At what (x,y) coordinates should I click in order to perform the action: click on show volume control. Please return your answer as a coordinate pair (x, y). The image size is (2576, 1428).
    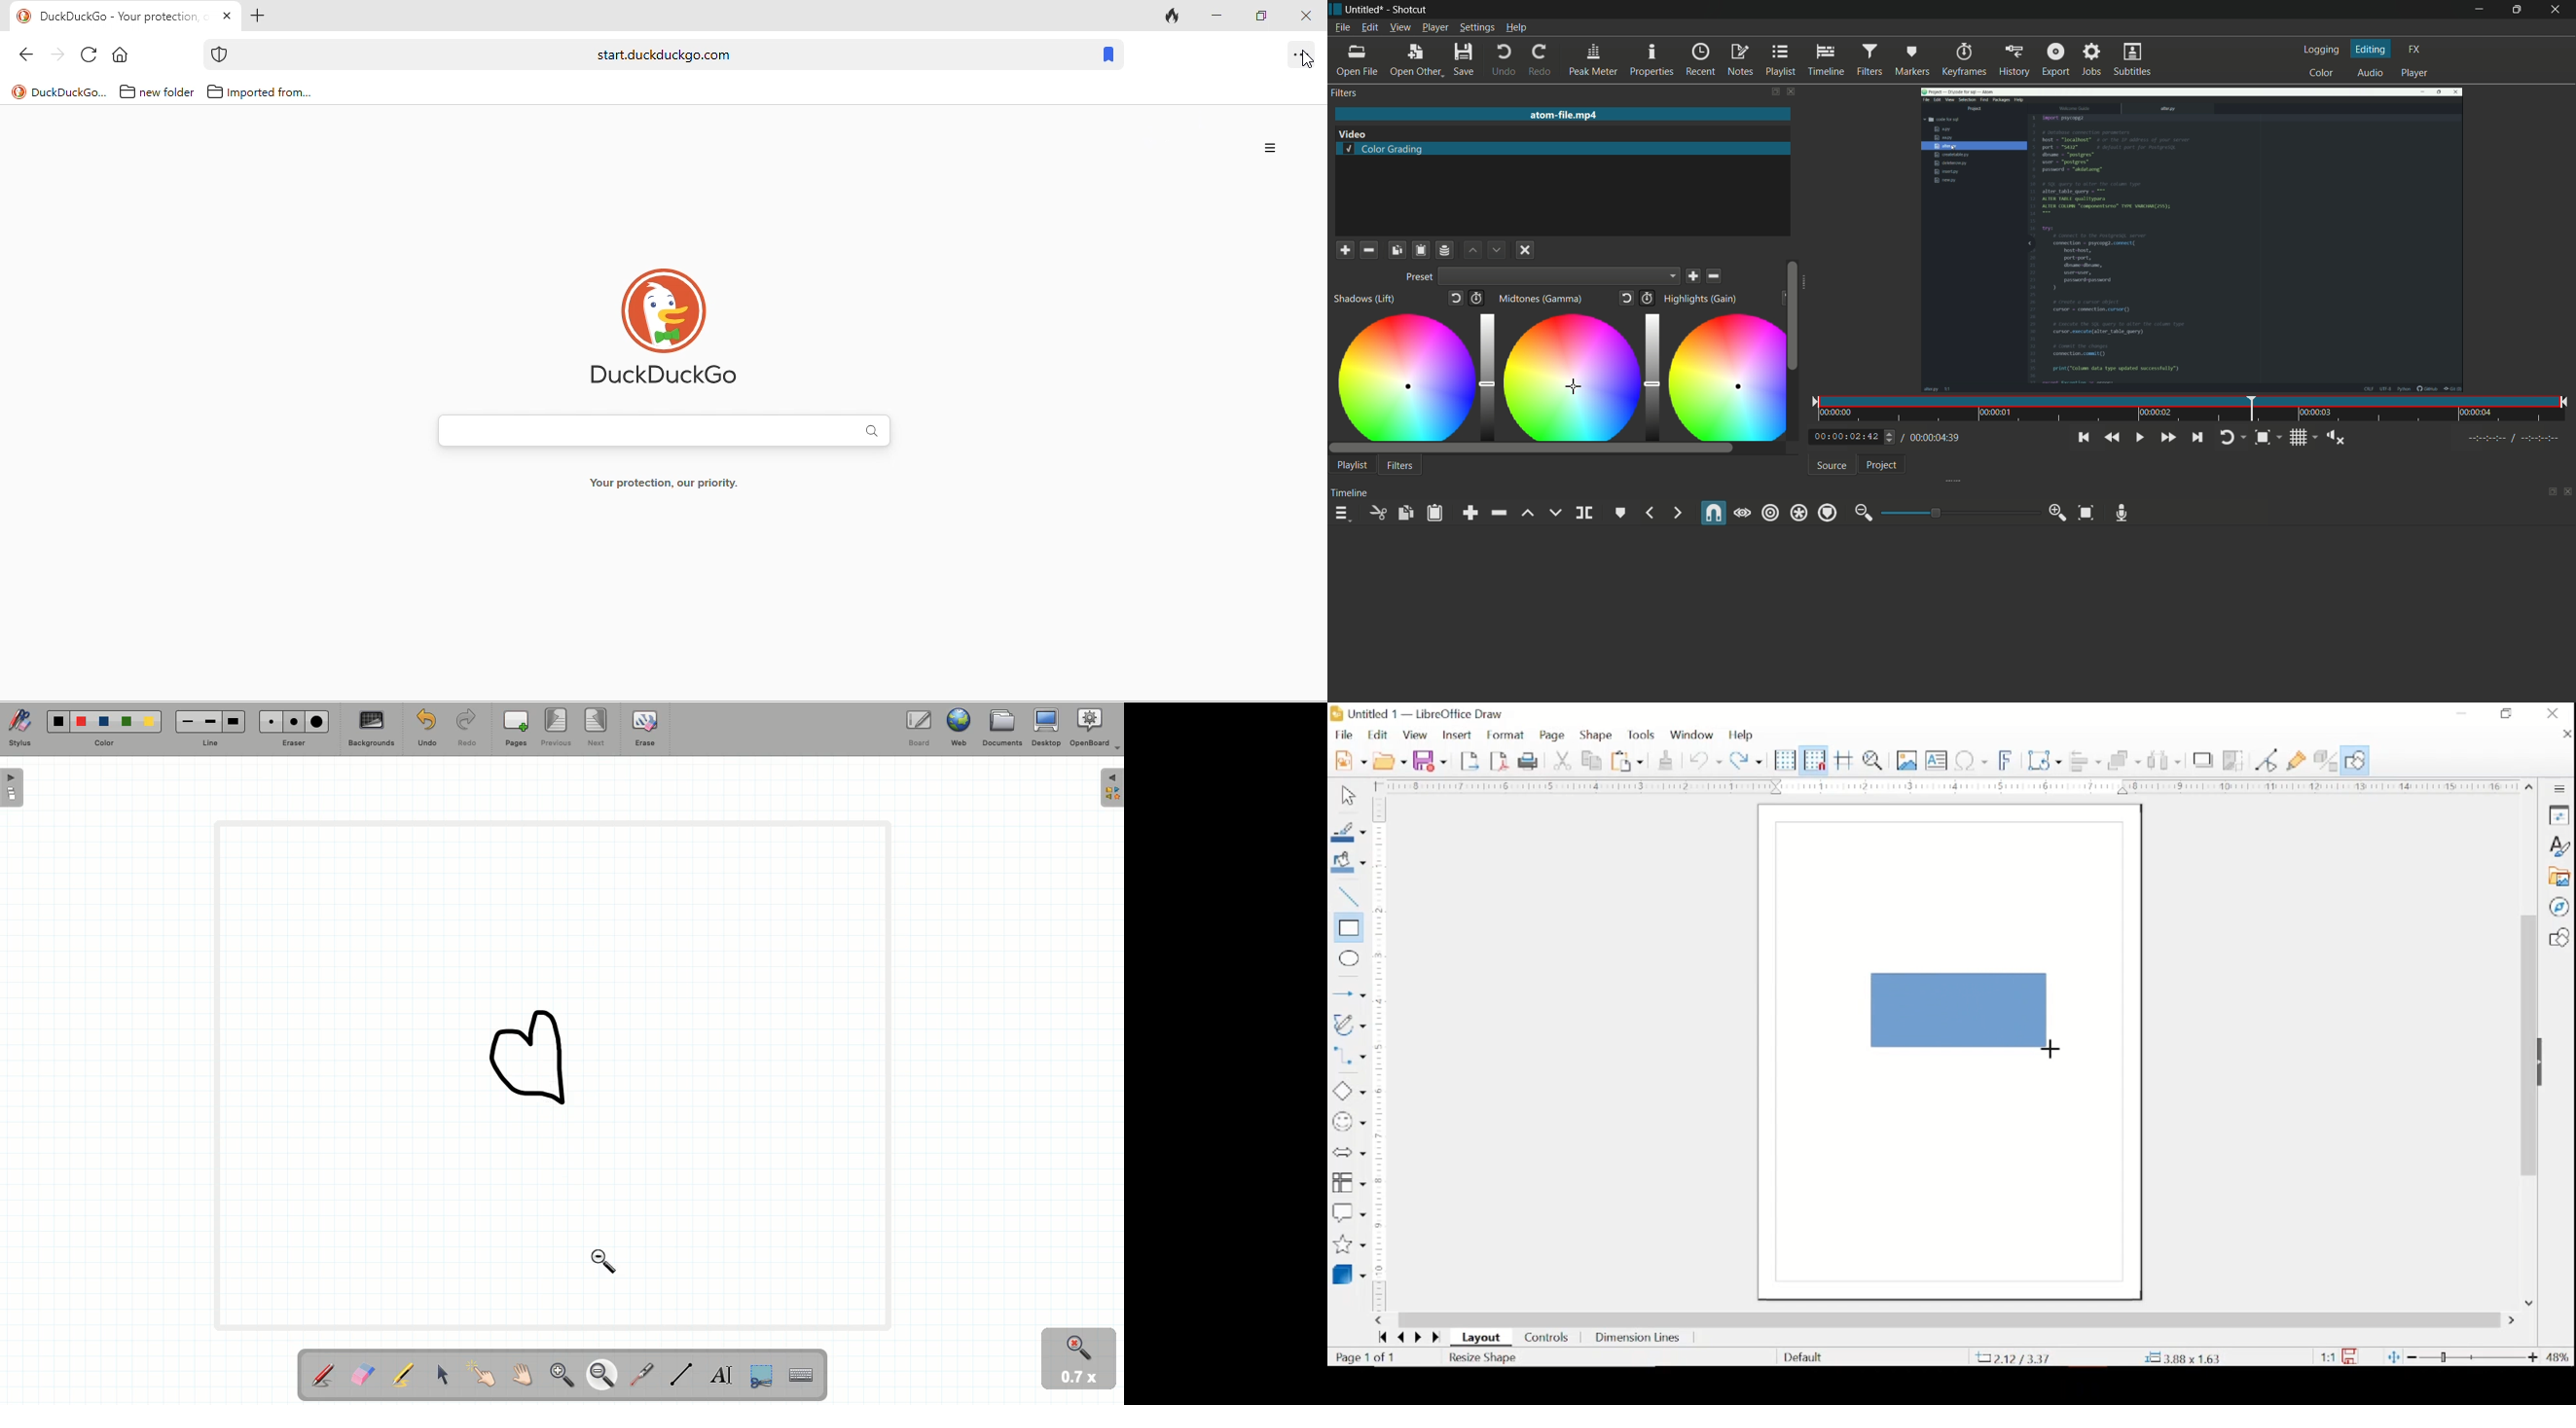
    Looking at the image, I should click on (2339, 438).